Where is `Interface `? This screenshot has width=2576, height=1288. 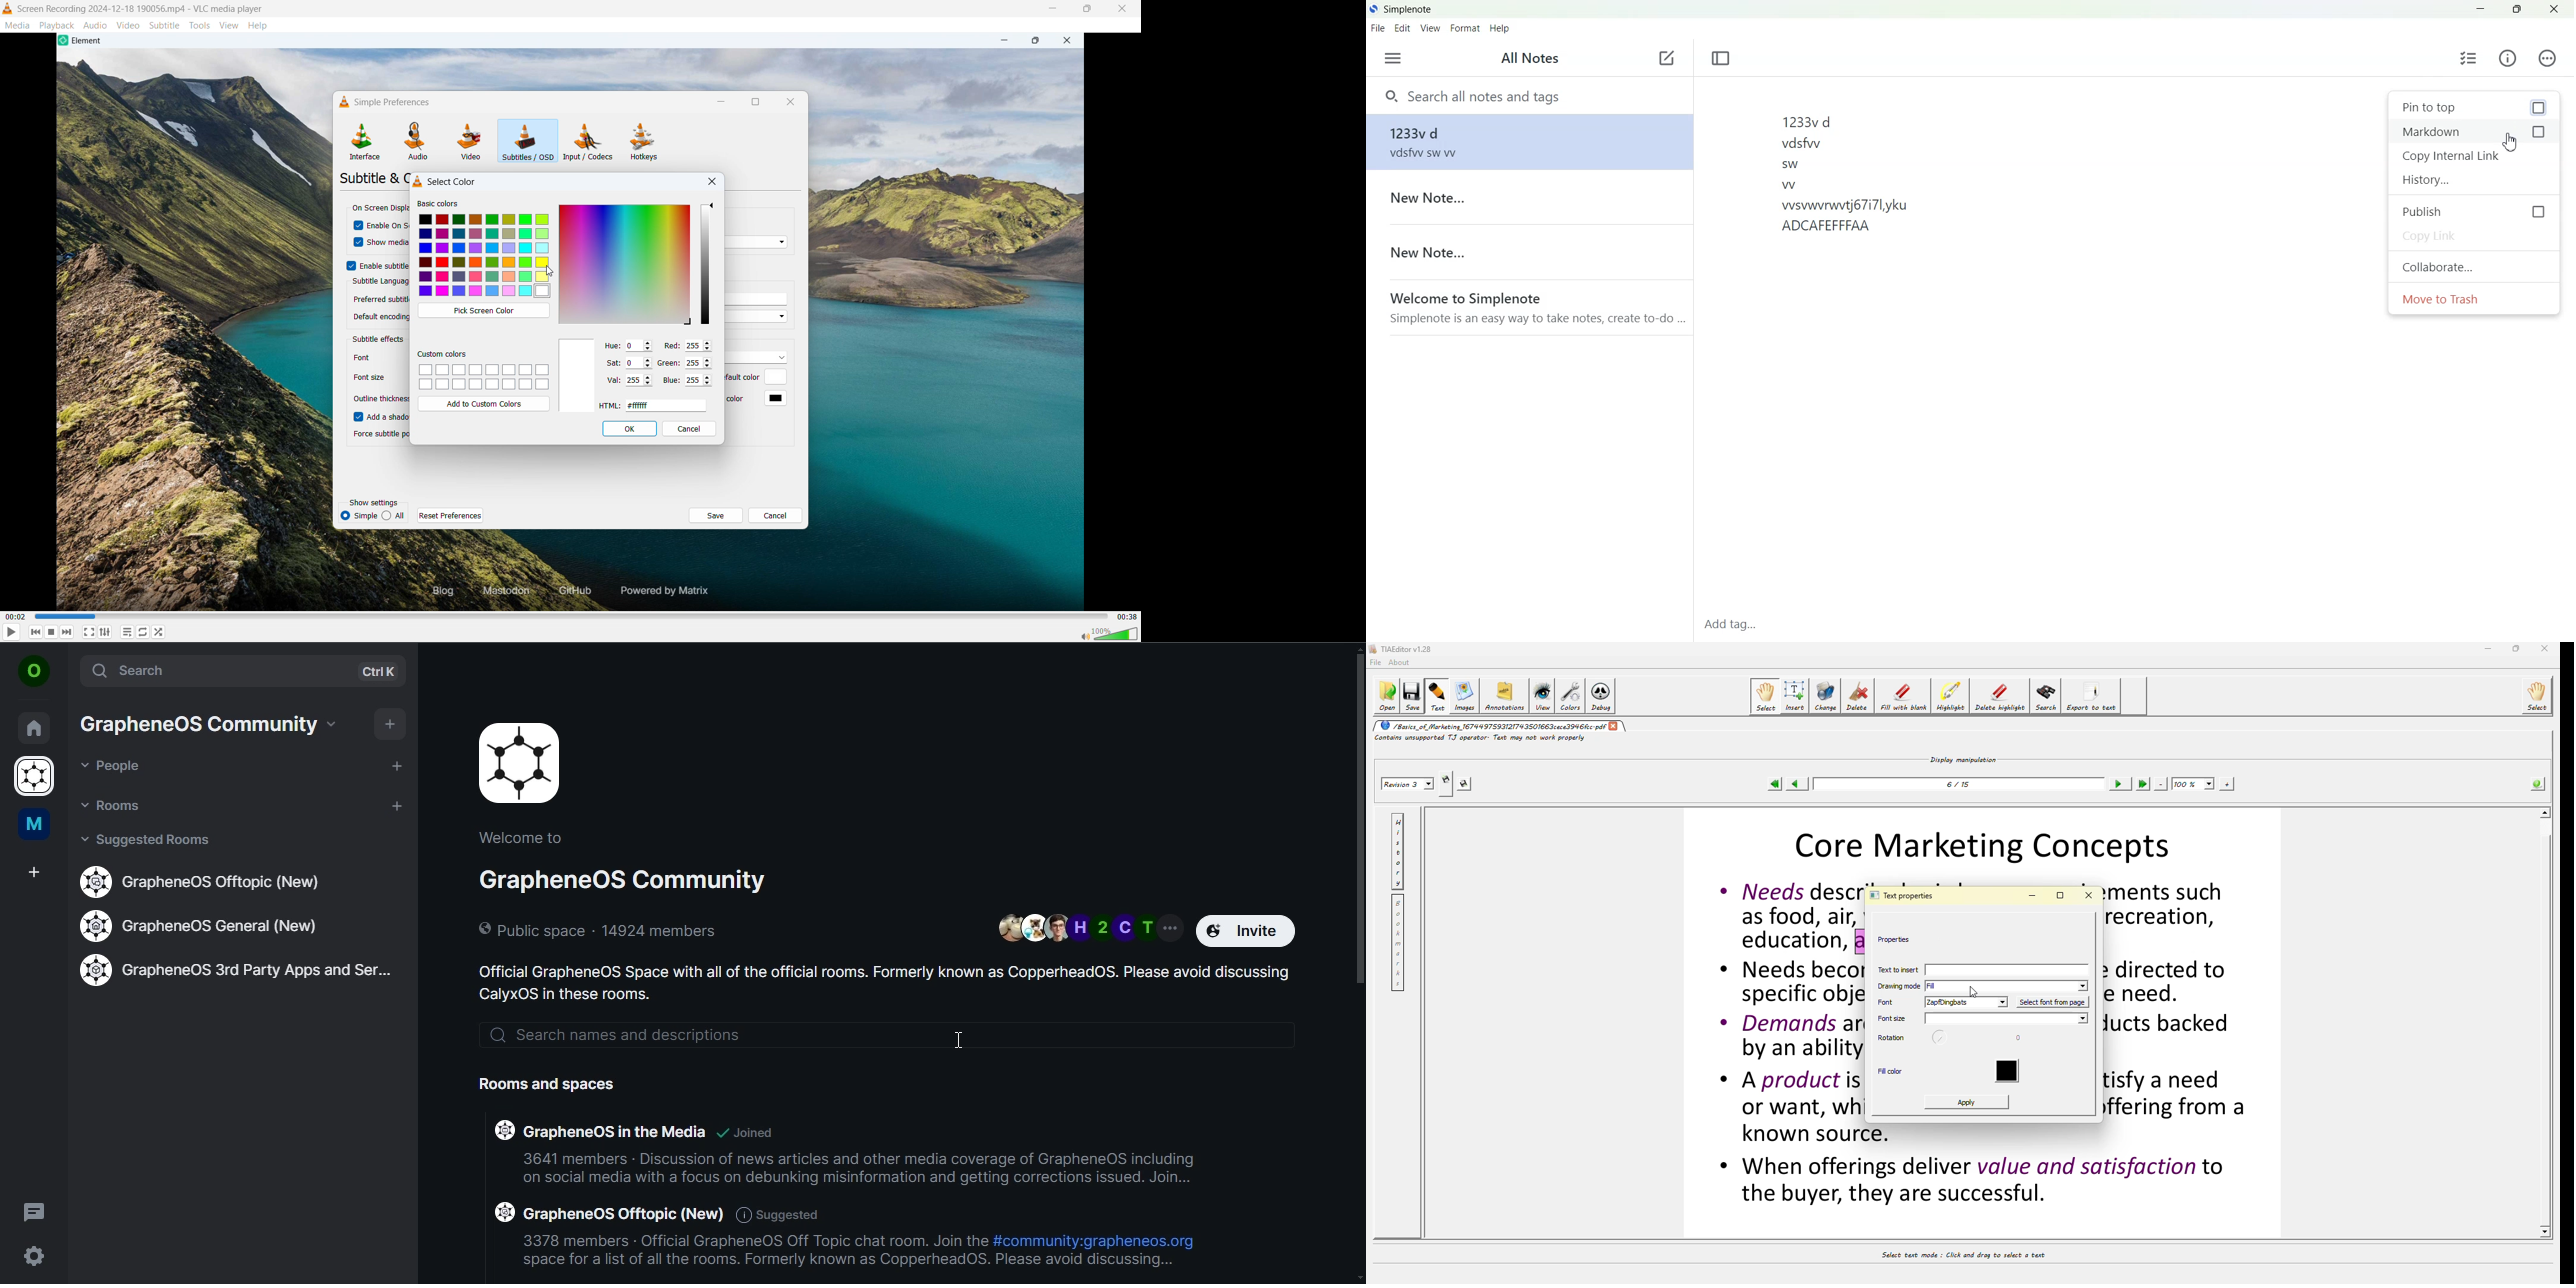 Interface  is located at coordinates (364, 141).